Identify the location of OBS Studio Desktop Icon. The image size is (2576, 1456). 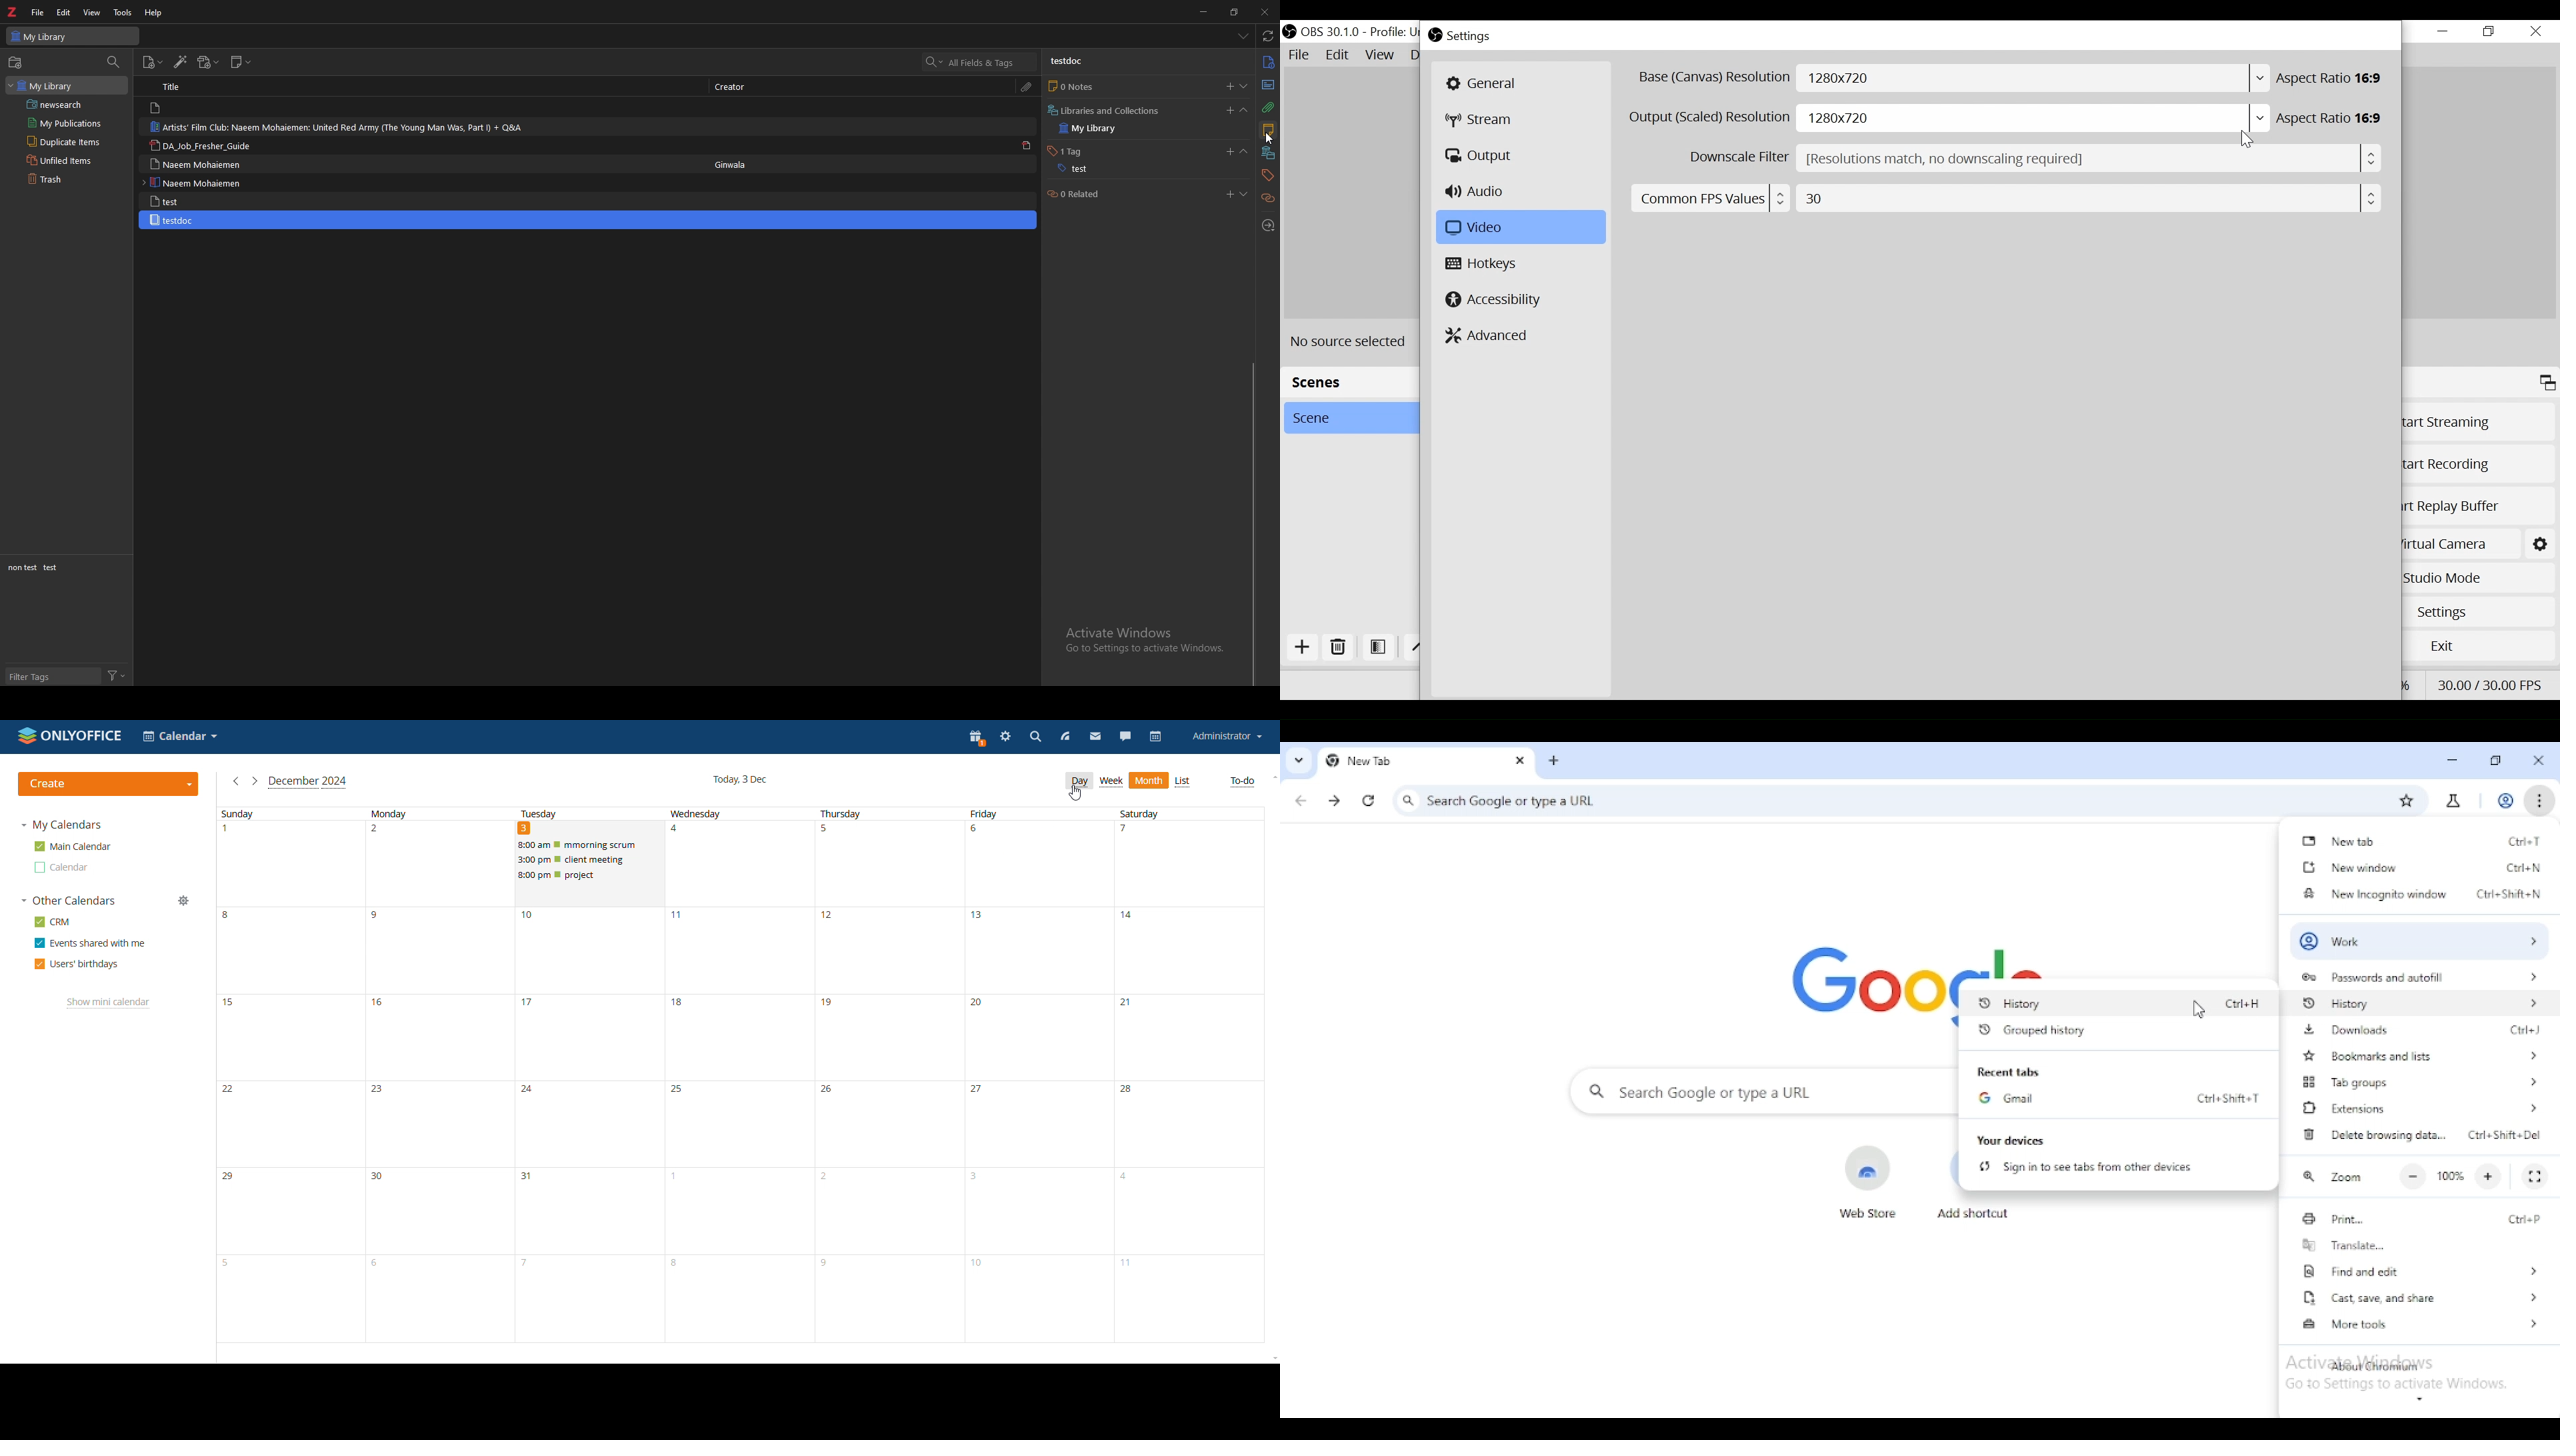
(1289, 29).